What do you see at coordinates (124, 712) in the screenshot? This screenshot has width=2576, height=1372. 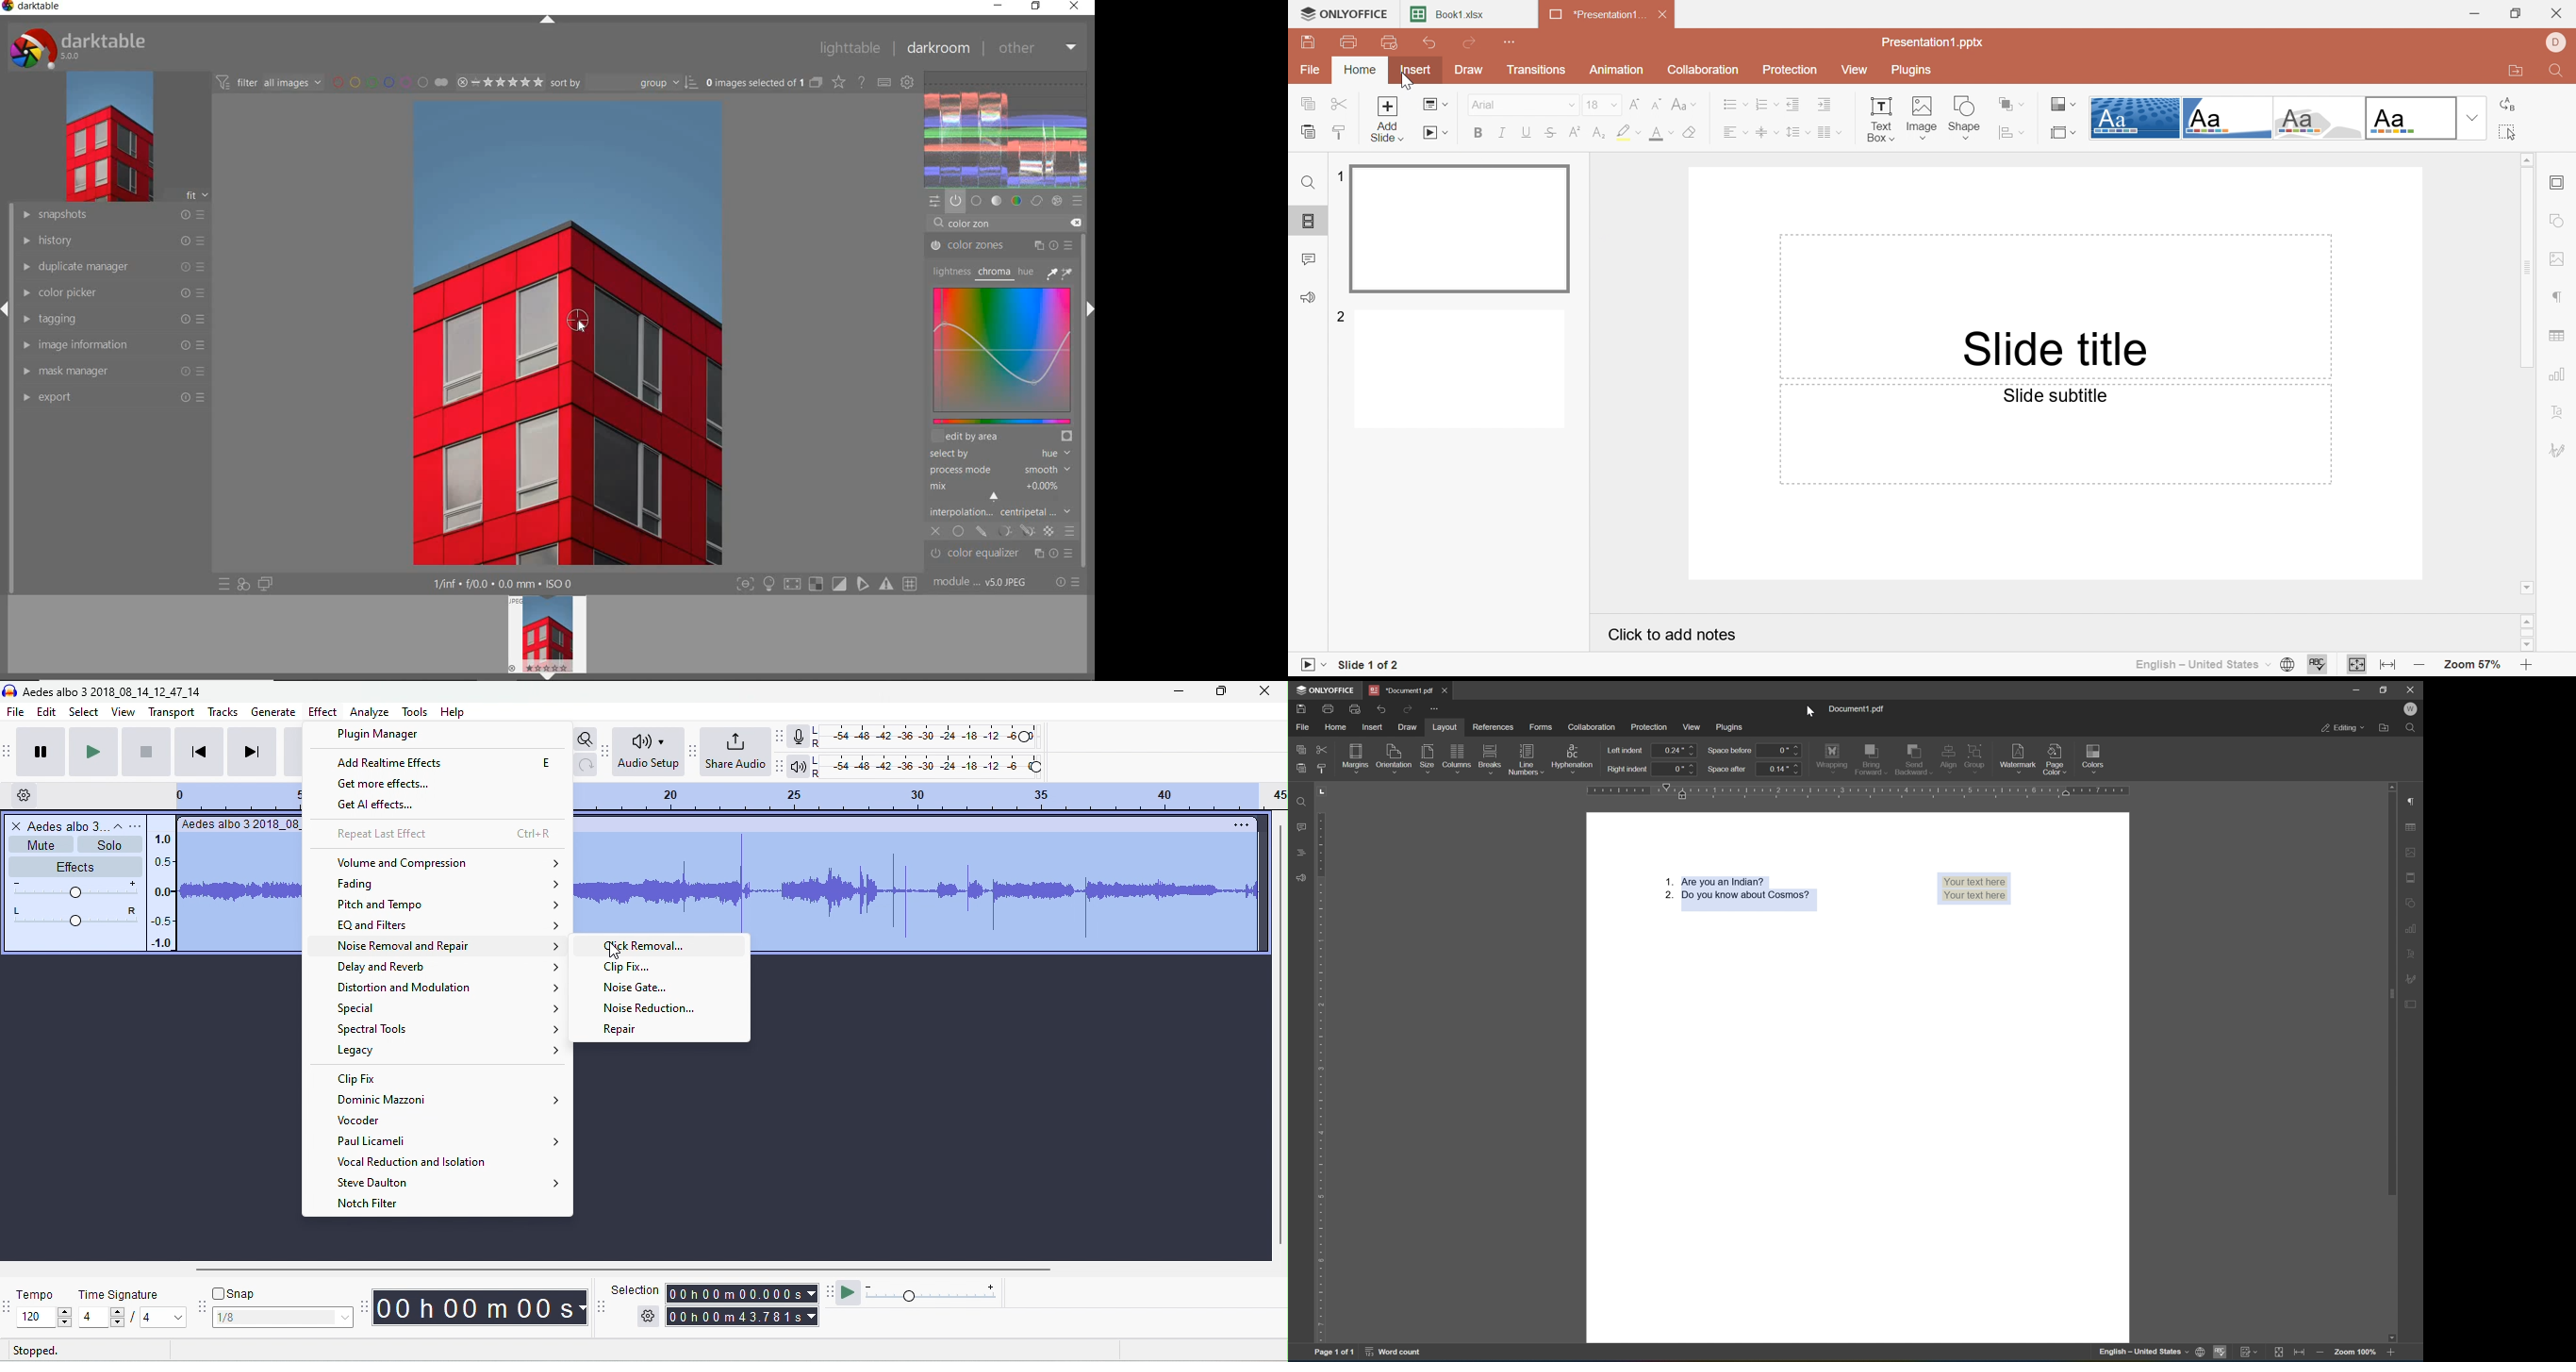 I see `view` at bounding box center [124, 712].